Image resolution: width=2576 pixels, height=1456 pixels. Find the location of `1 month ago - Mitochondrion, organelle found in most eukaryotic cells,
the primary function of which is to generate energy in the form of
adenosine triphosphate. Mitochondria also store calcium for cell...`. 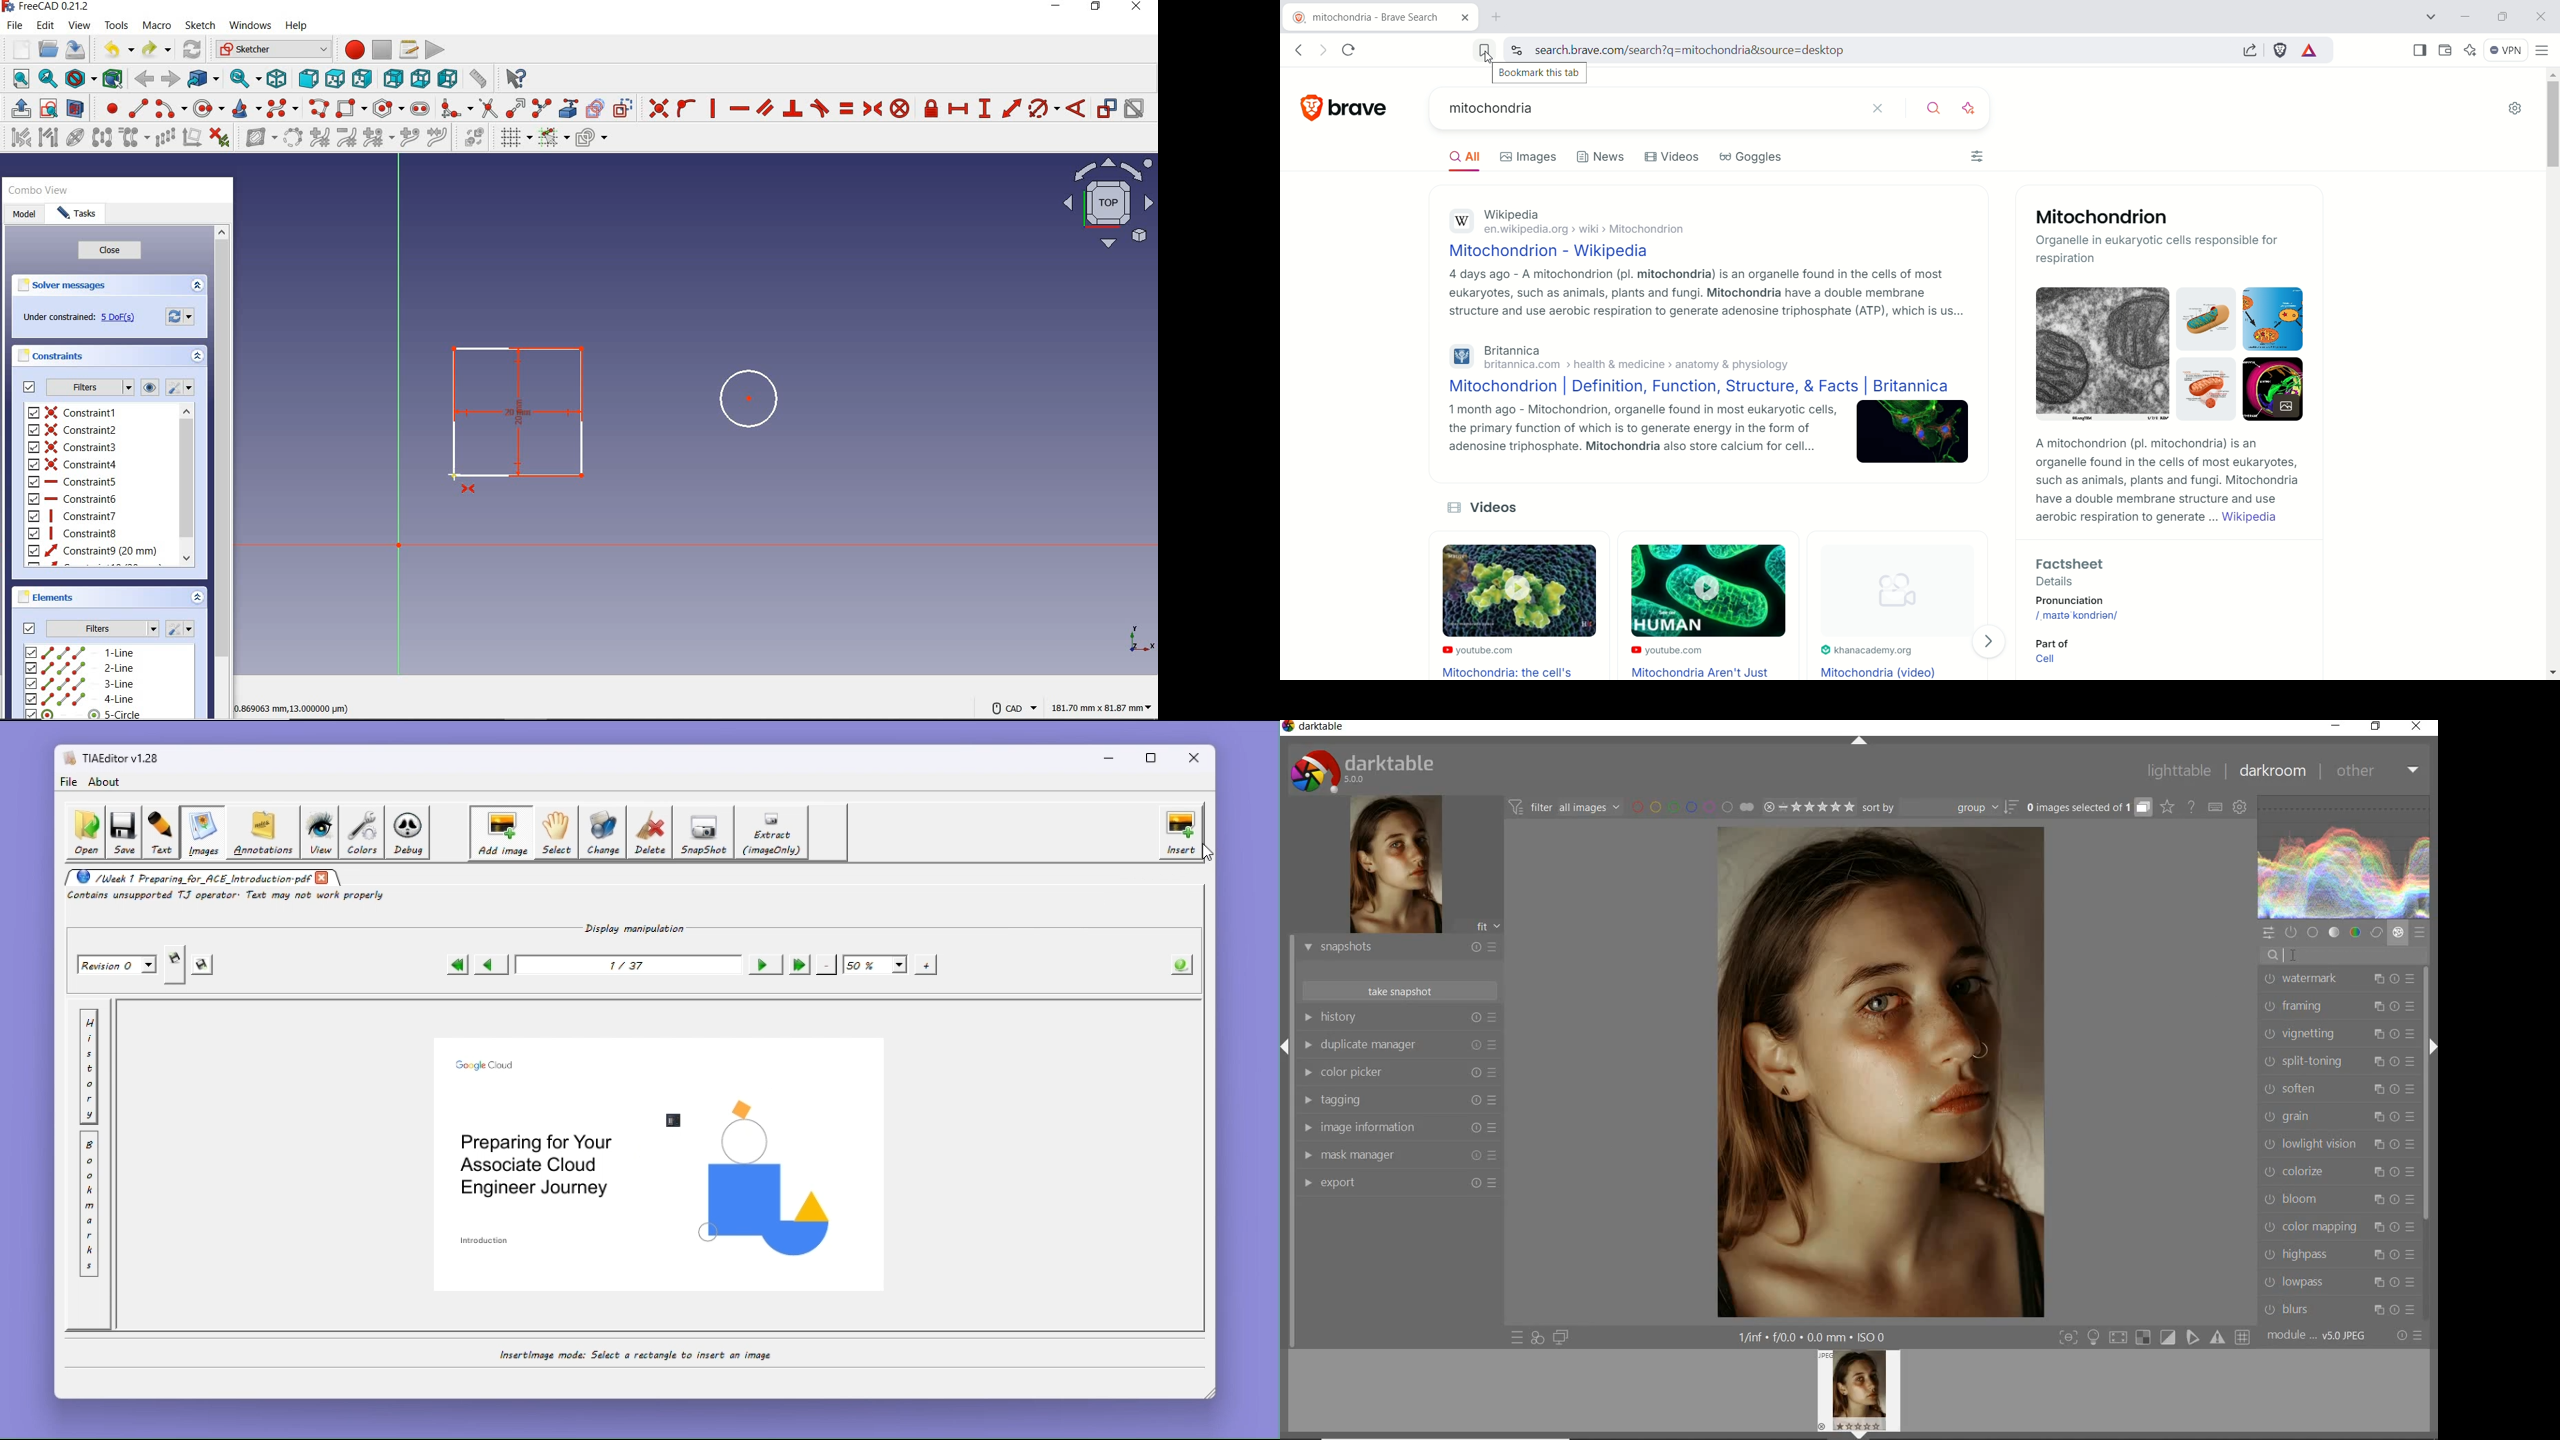

1 month ago - Mitochondrion, organelle found in most eukaryotic cells,
the primary function of which is to generate energy in the form of
adenosine triphosphate. Mitochondria also store calcium for cell... is located at coordinates (1630, 433).